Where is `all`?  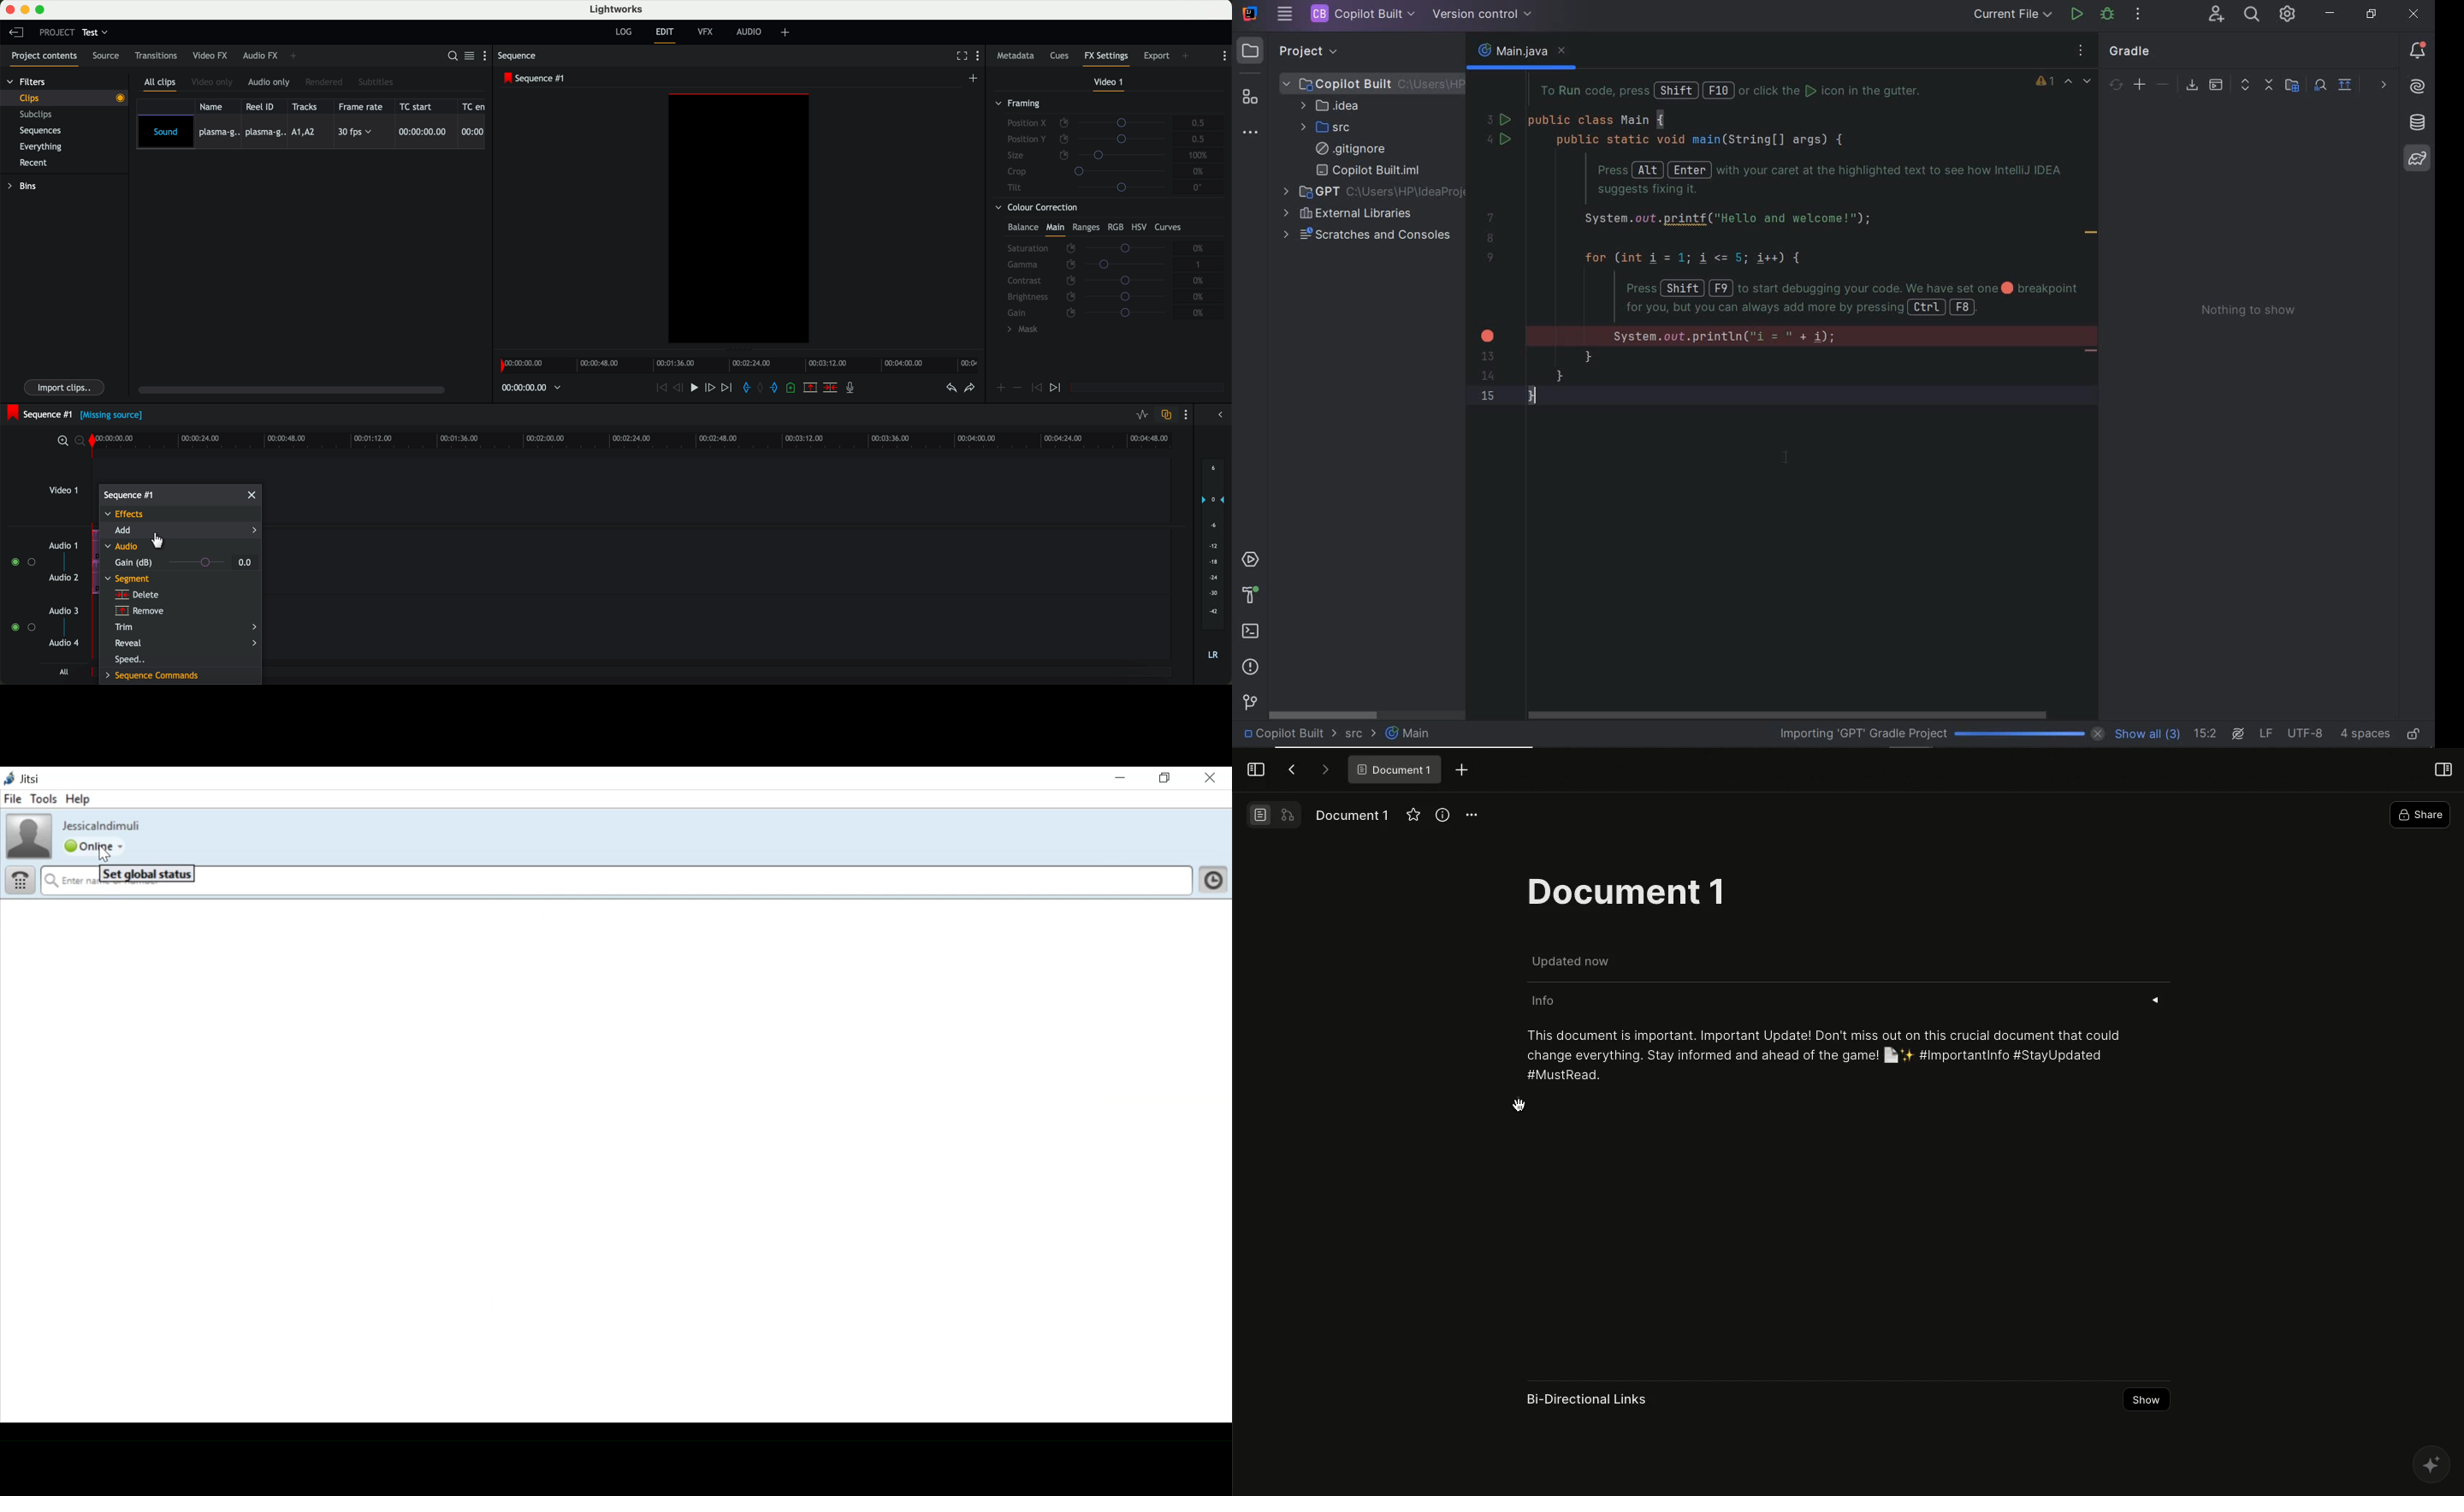 all is located at coordinates (62, 673).